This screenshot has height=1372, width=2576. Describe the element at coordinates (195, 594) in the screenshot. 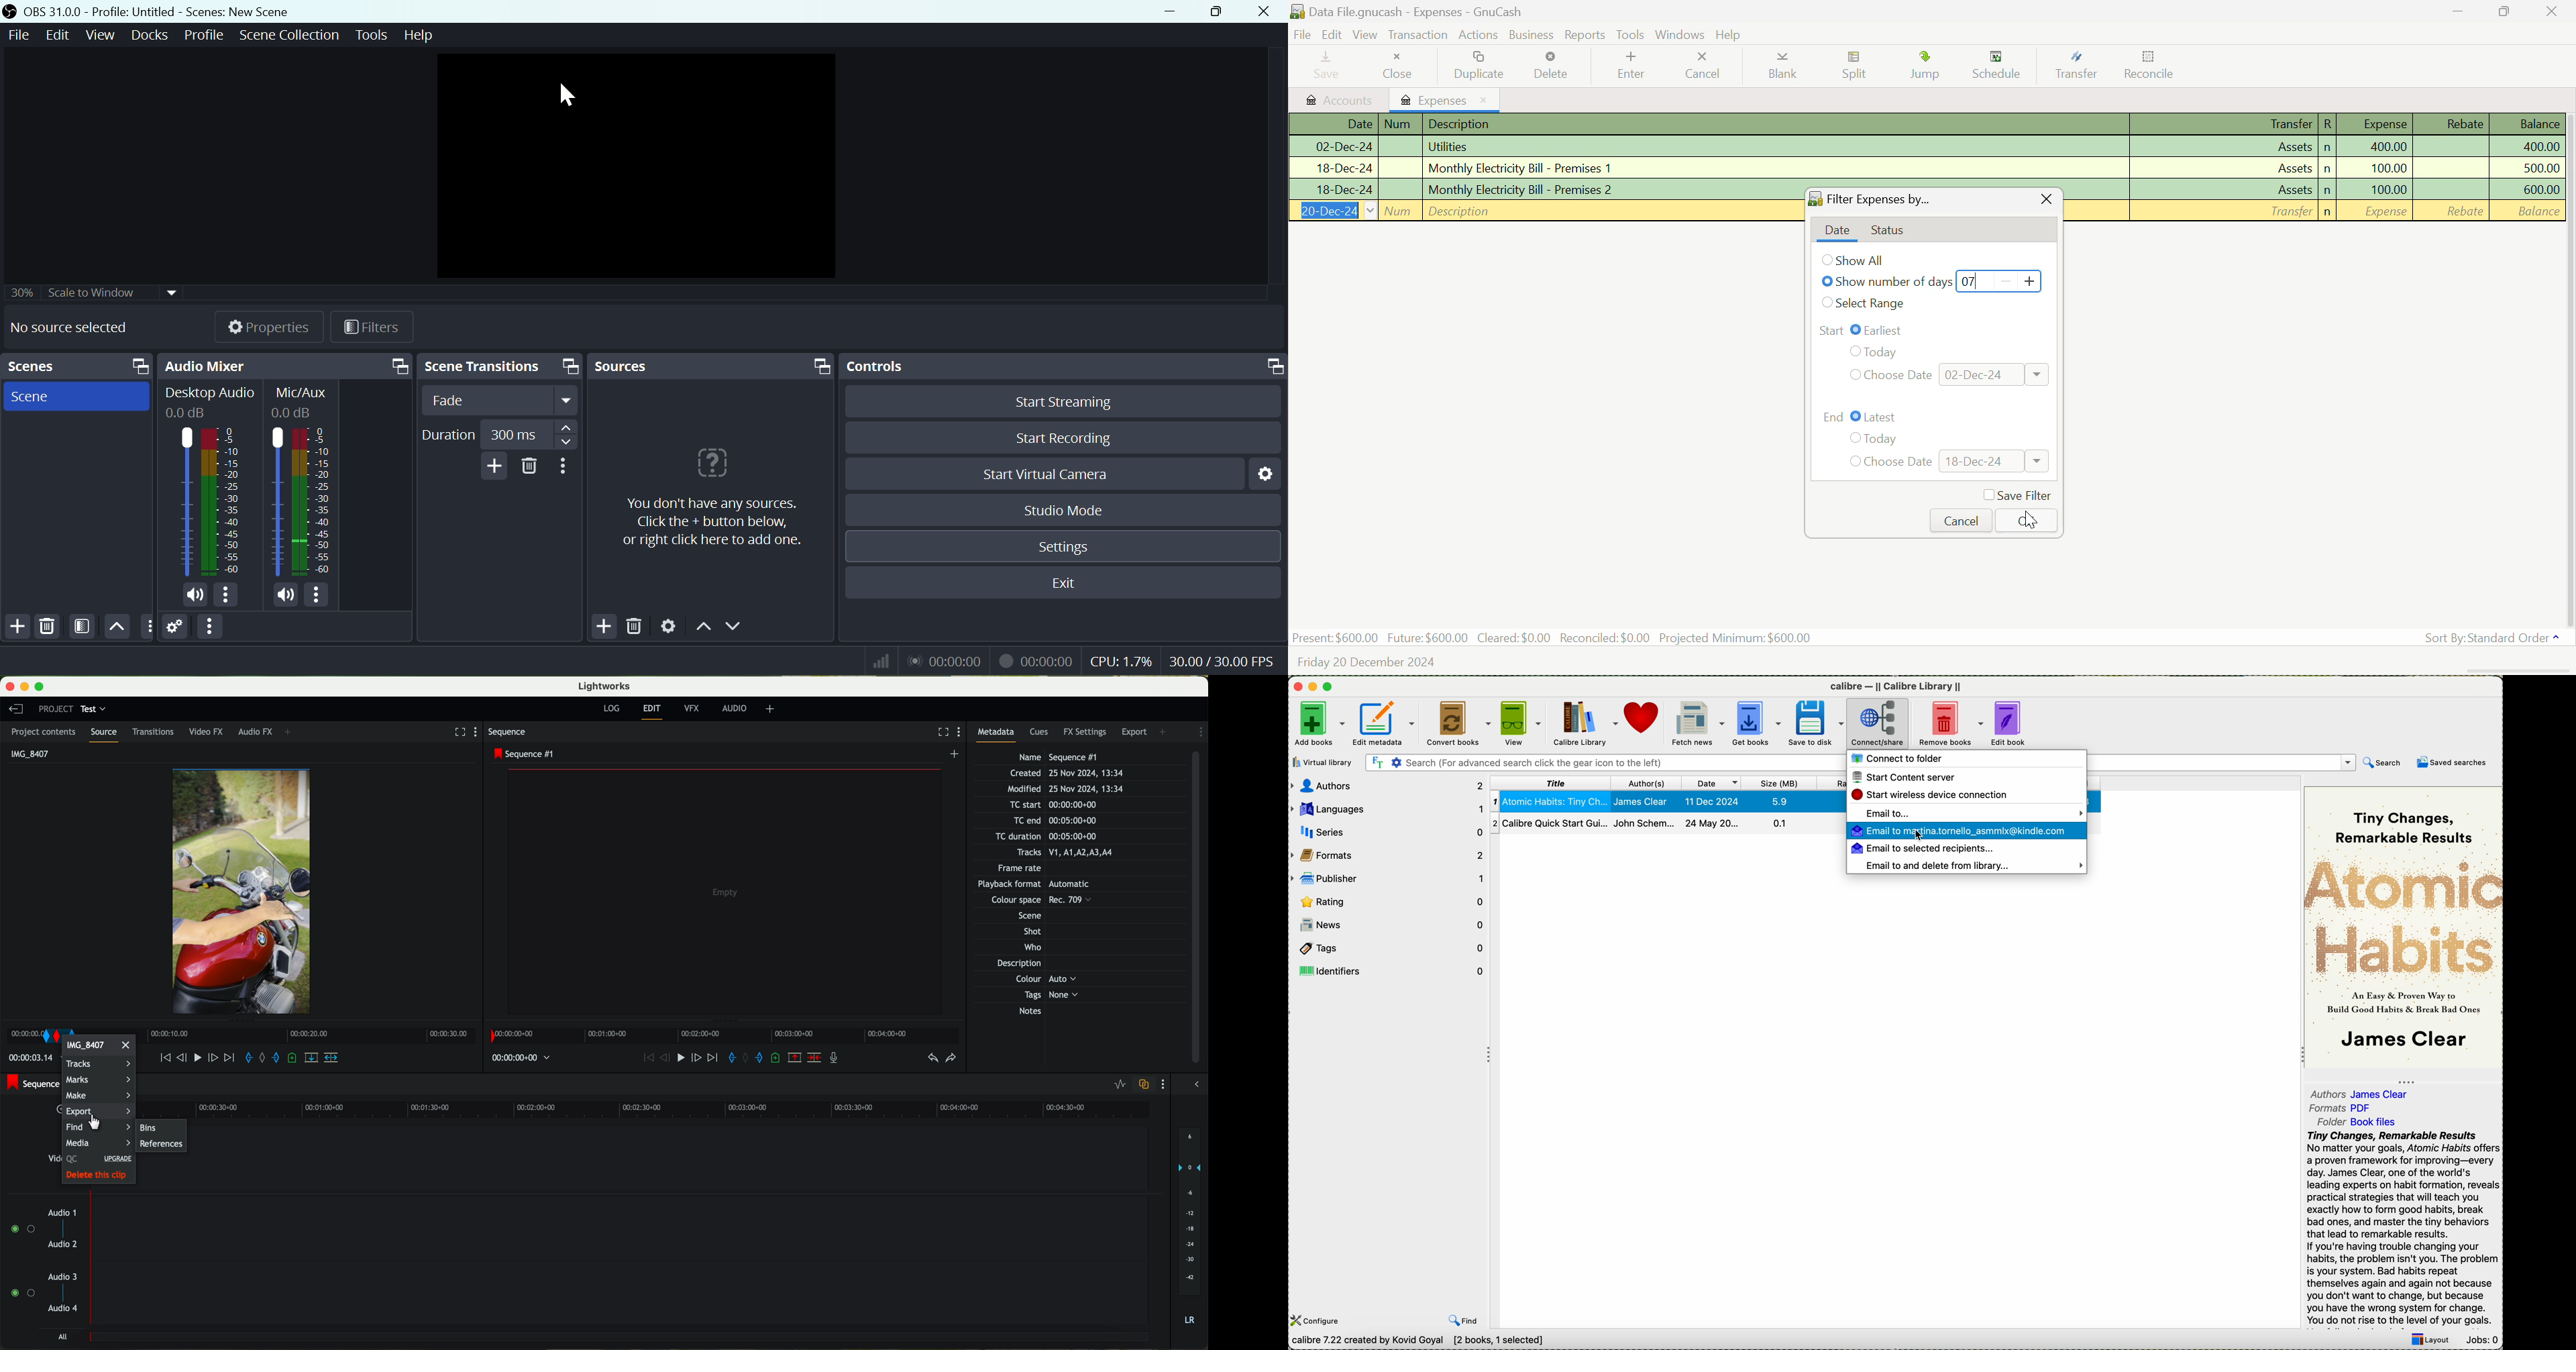

I see `Volume` at that location.